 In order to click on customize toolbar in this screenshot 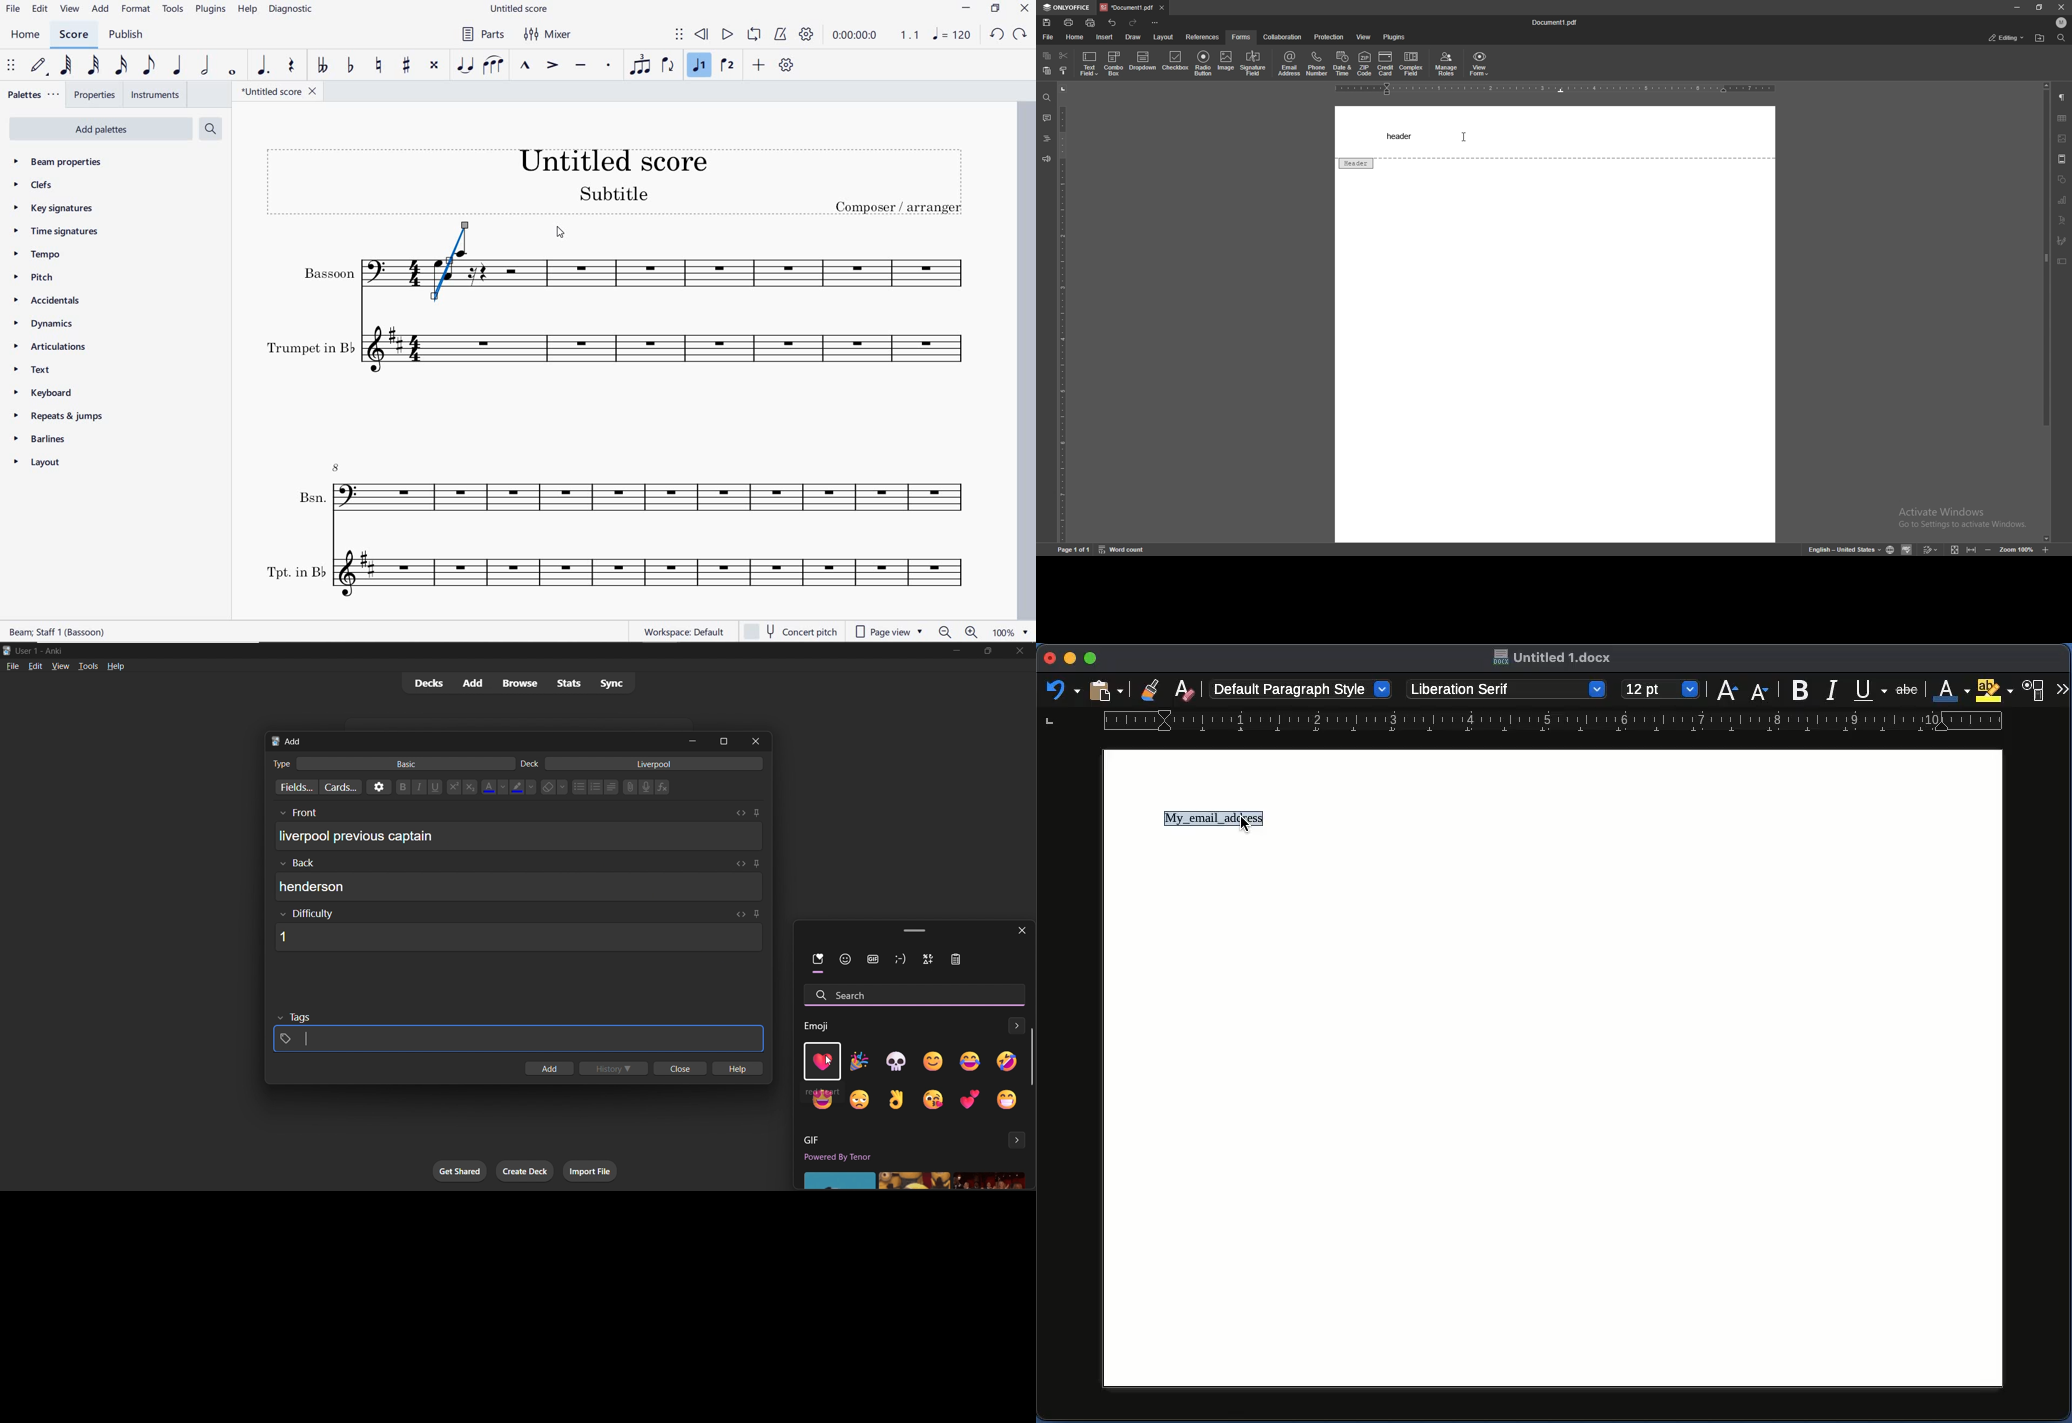, I will do `click(786, 66)`.